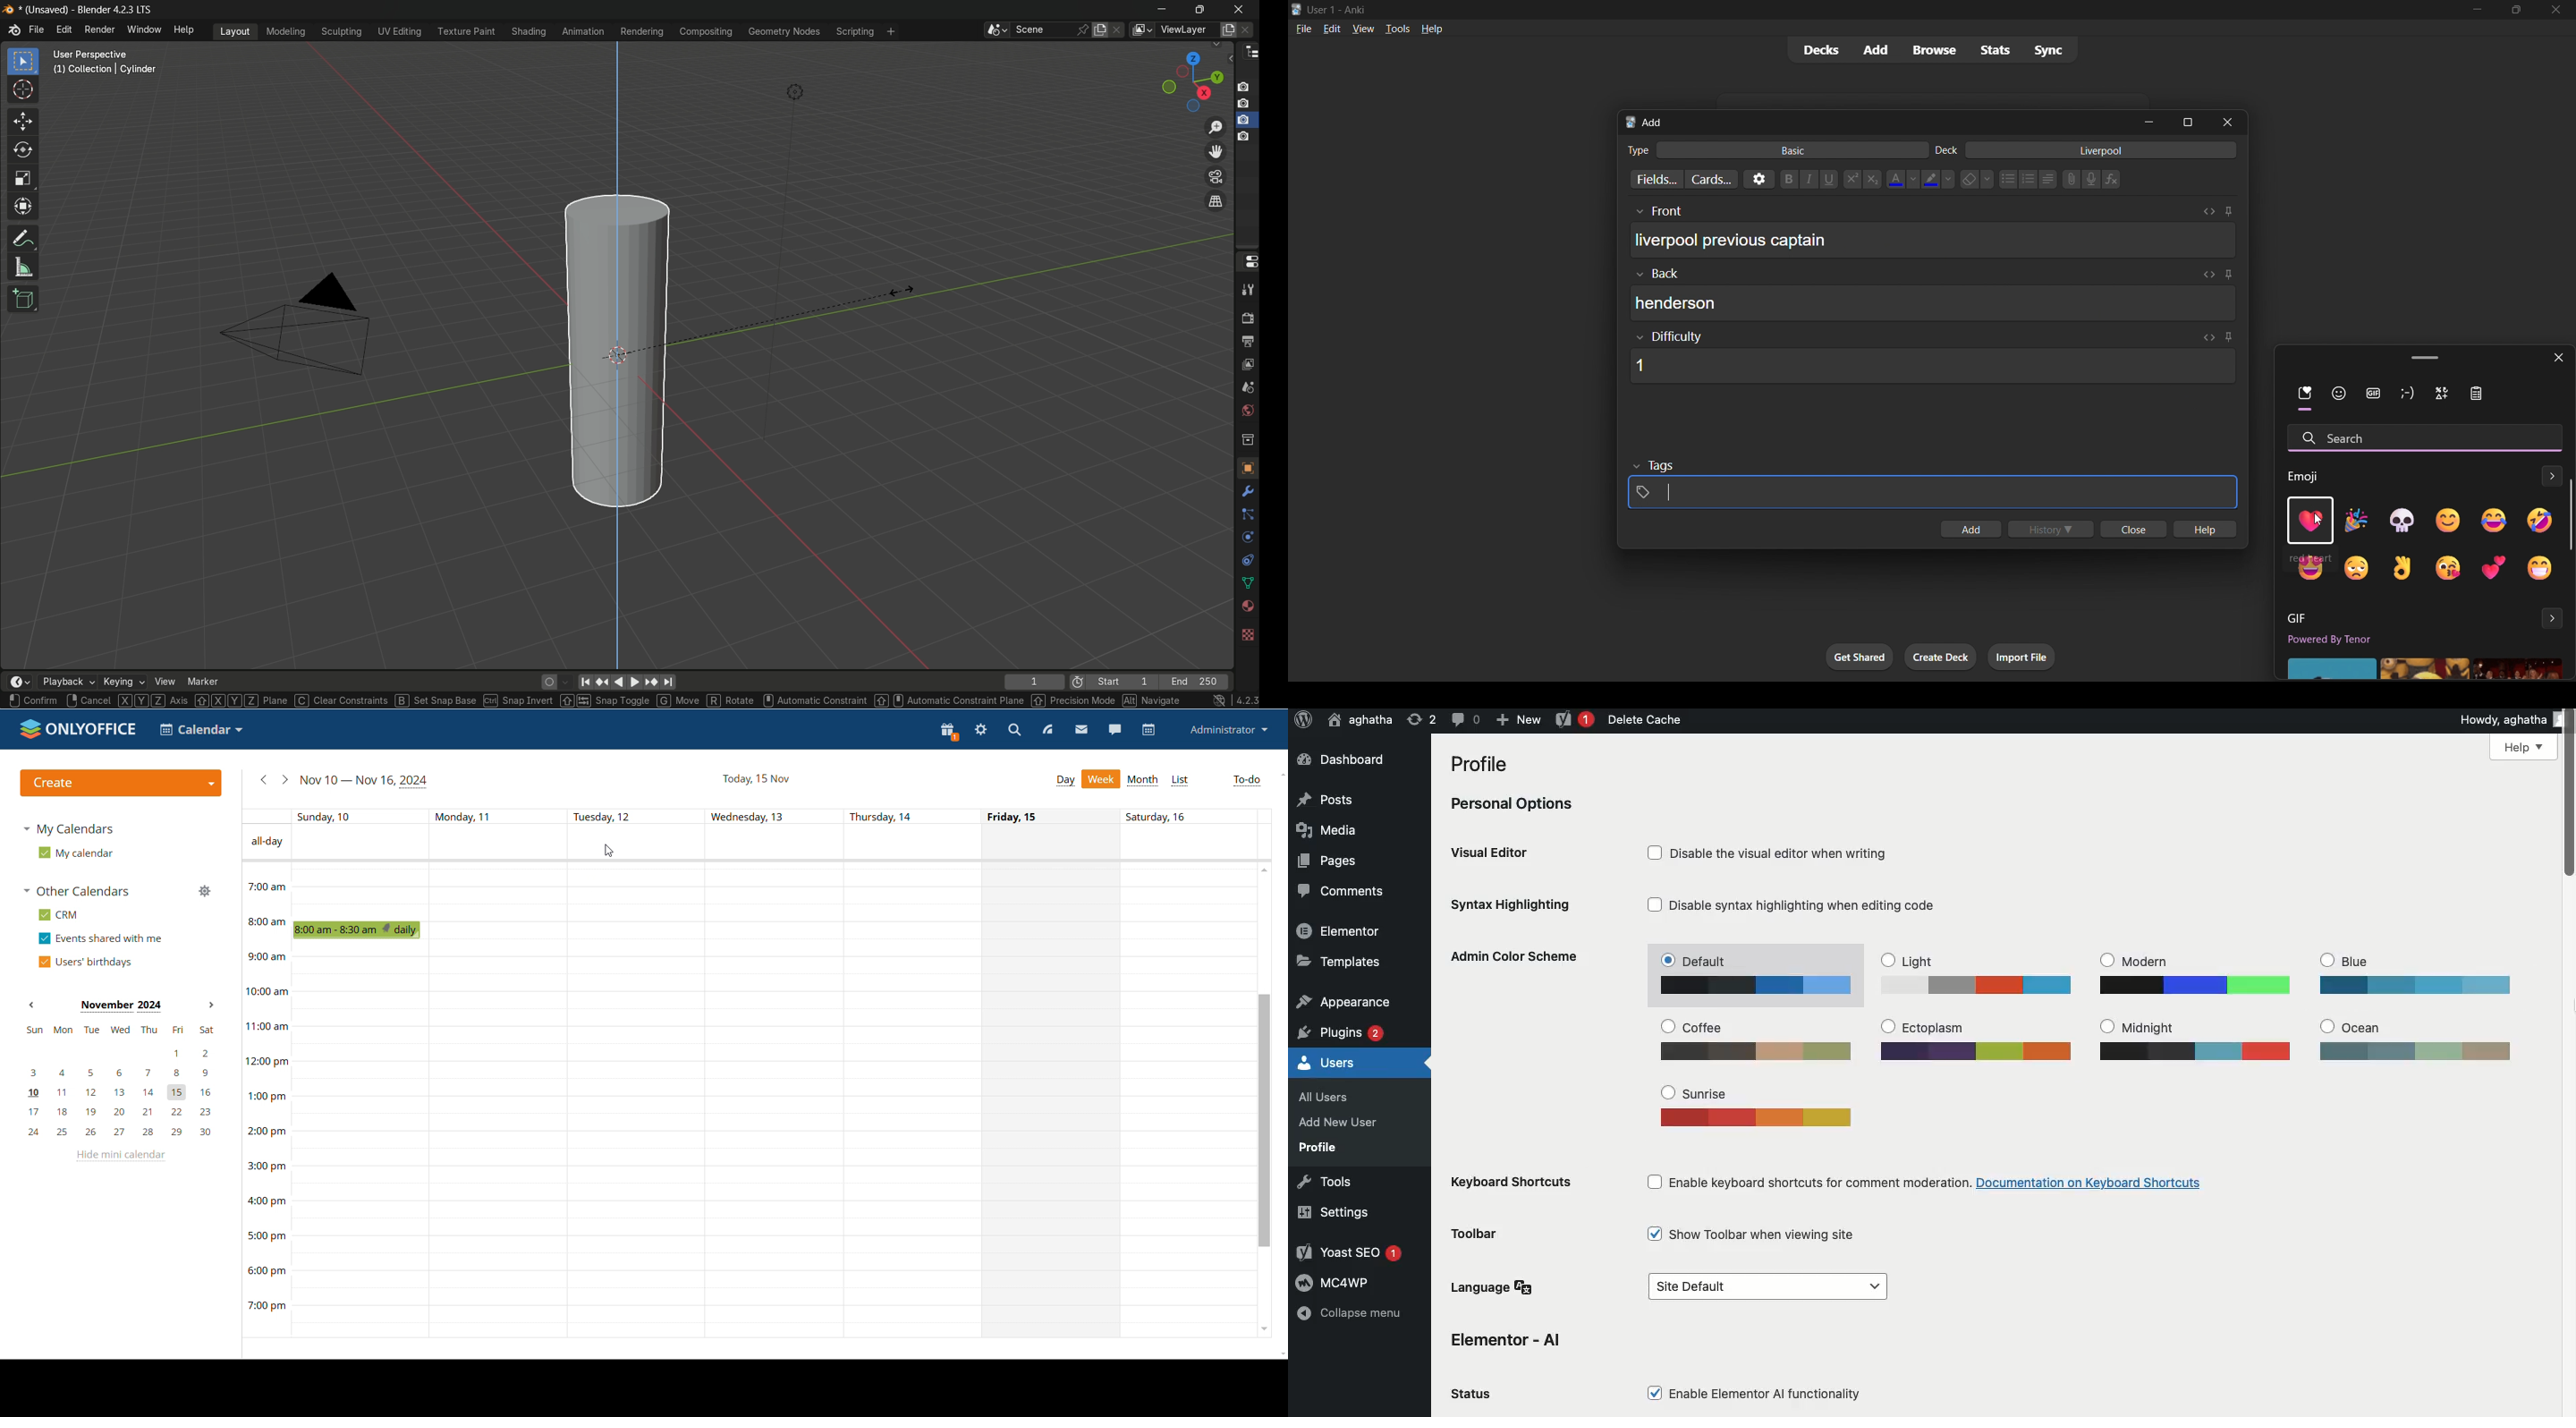 The image size is (2576, 1428). I want to click on 3, 4, 5, 6, 7, 8, 9, so click(123, 1073).